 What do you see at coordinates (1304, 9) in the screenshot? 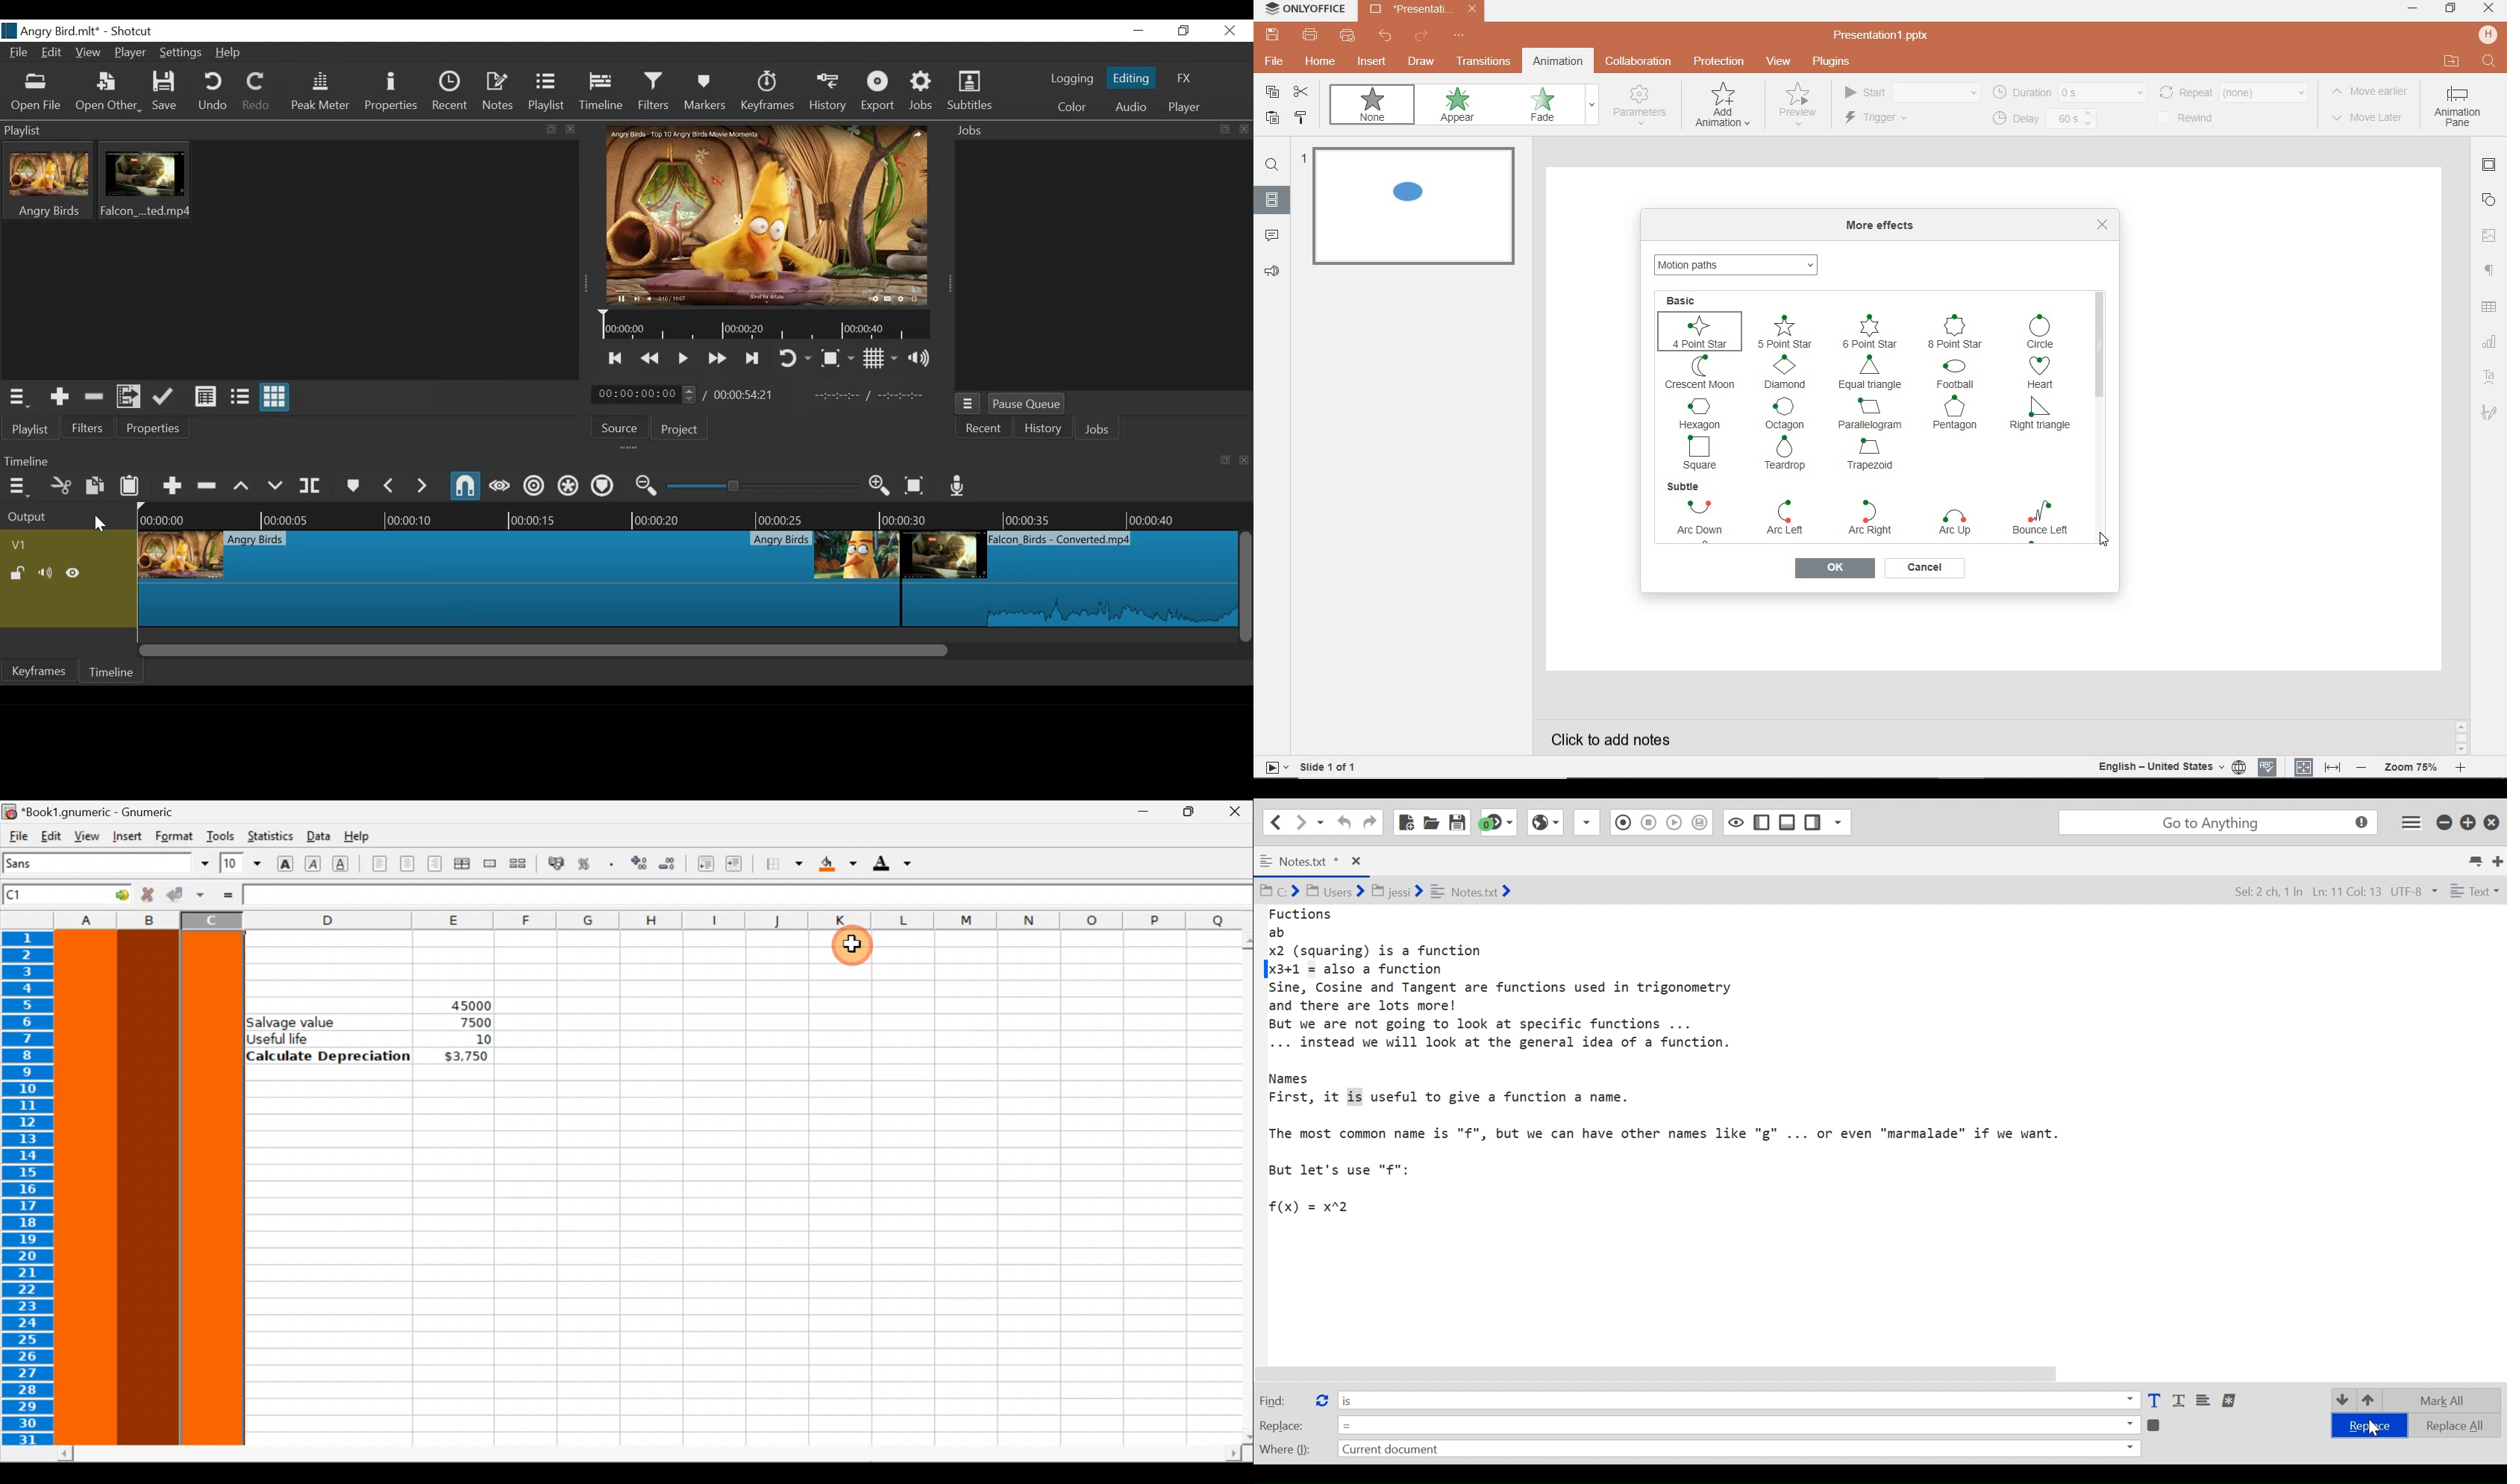
I see `system name` at bounding box center [1304, 9].